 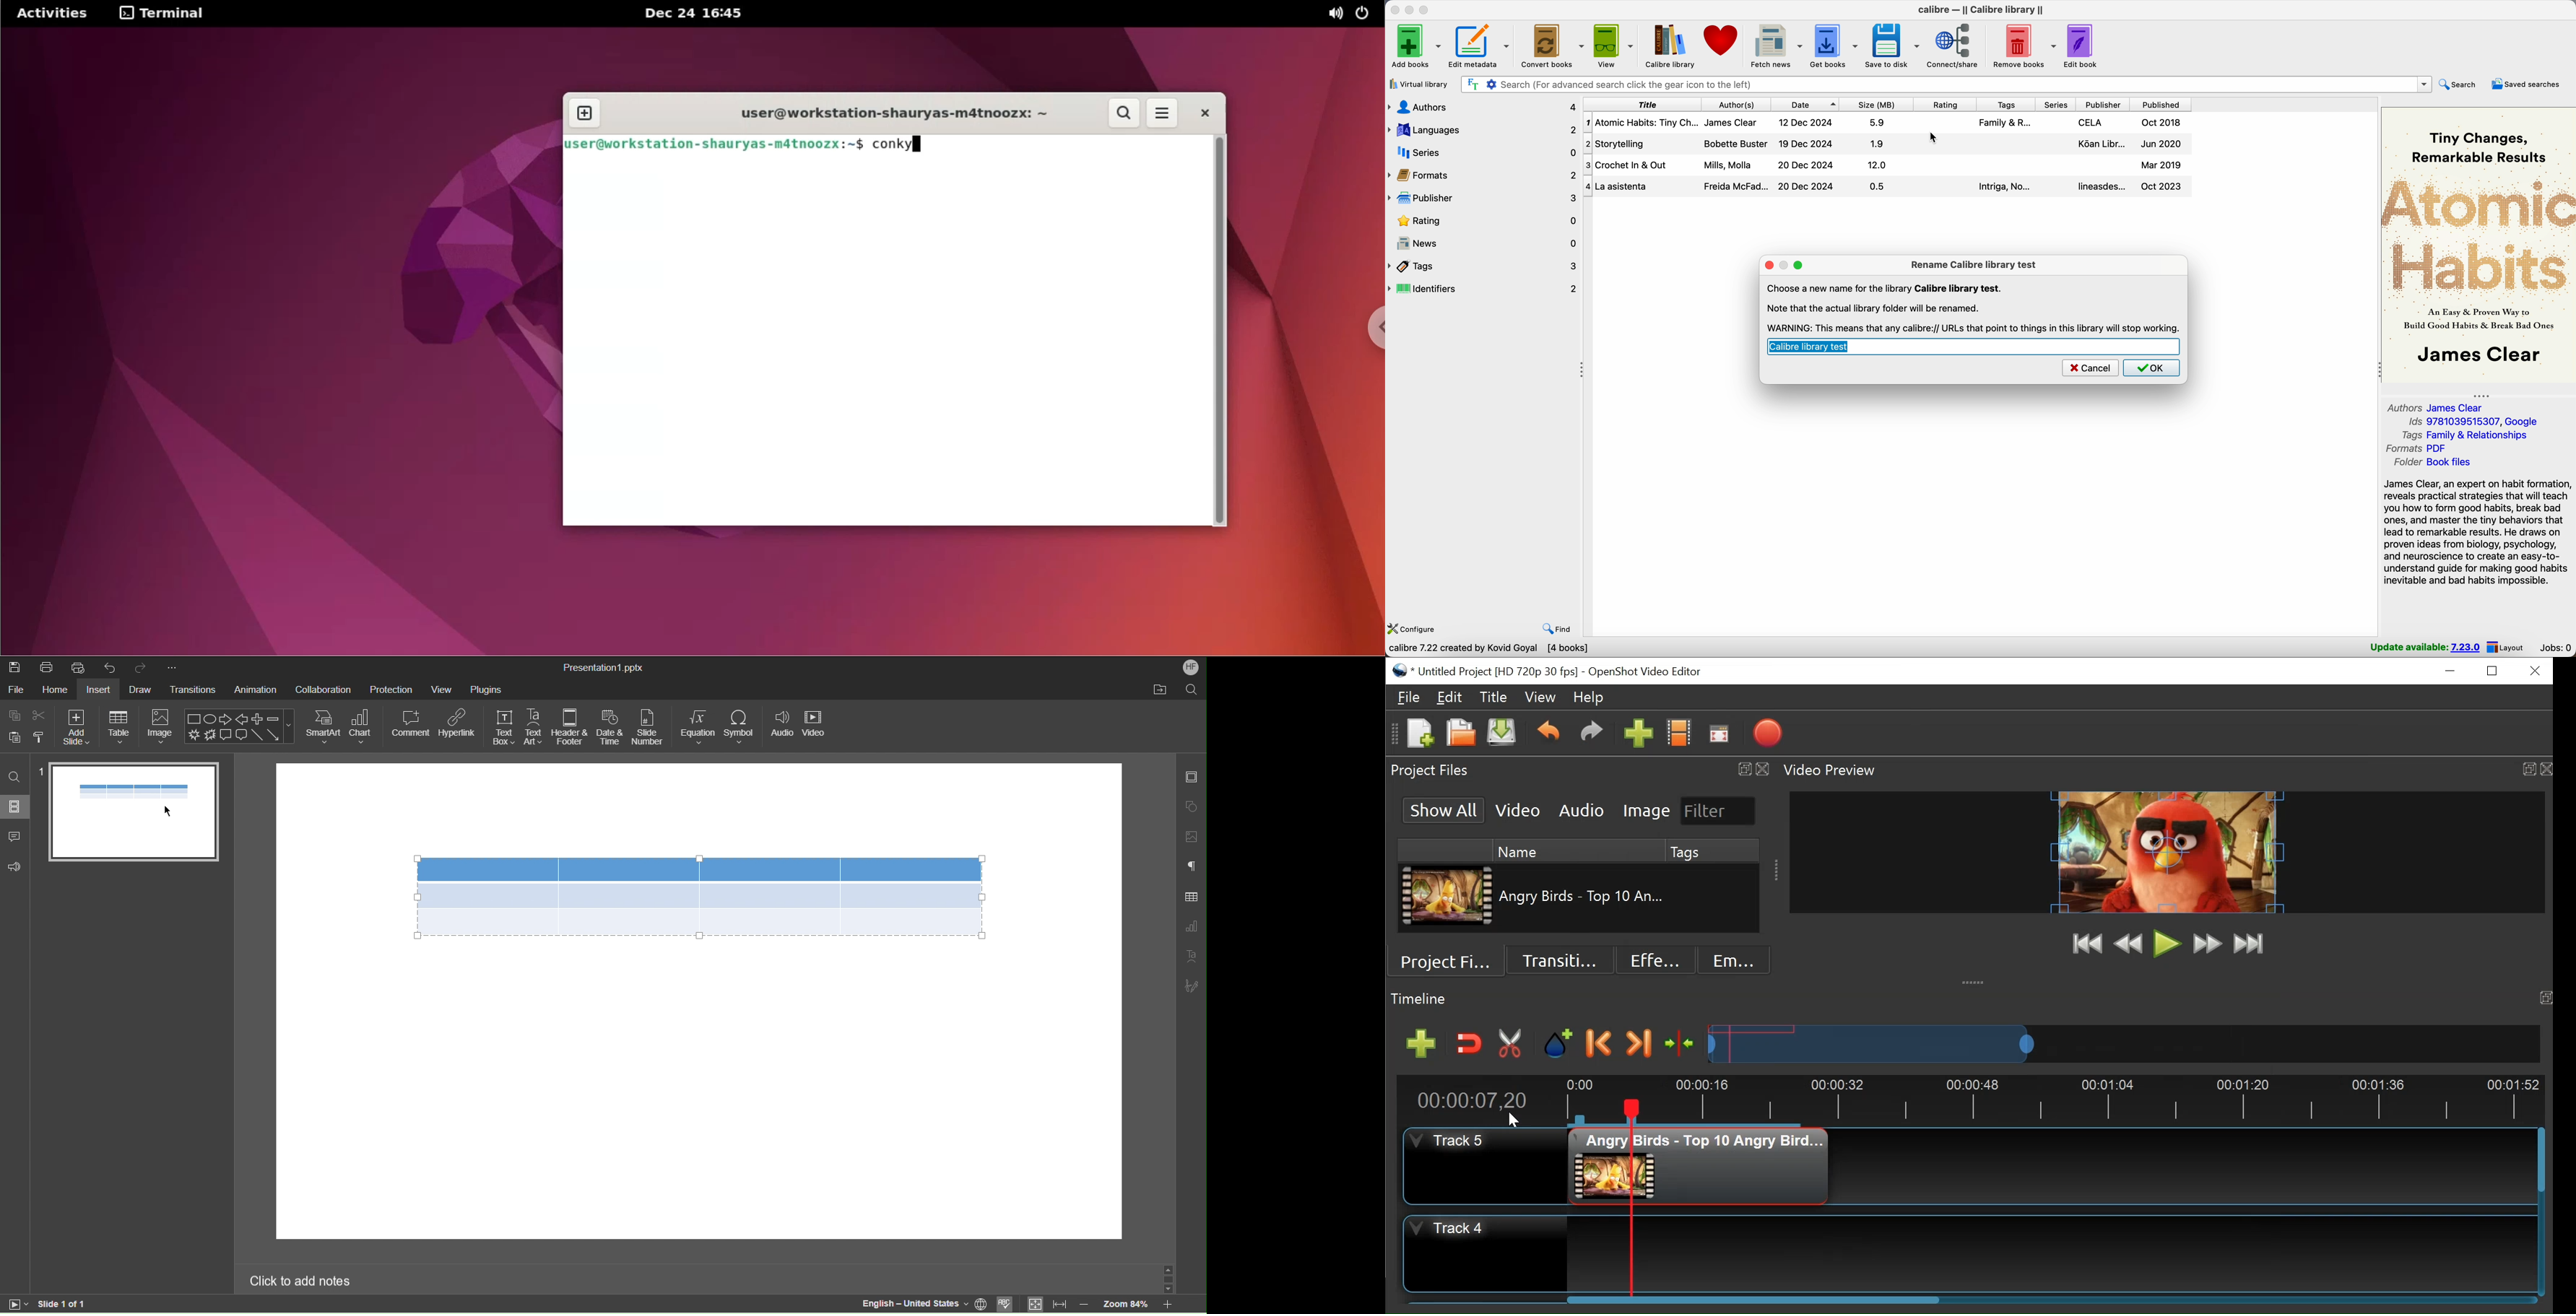 I want to click on More, so click(x=178, y=668).